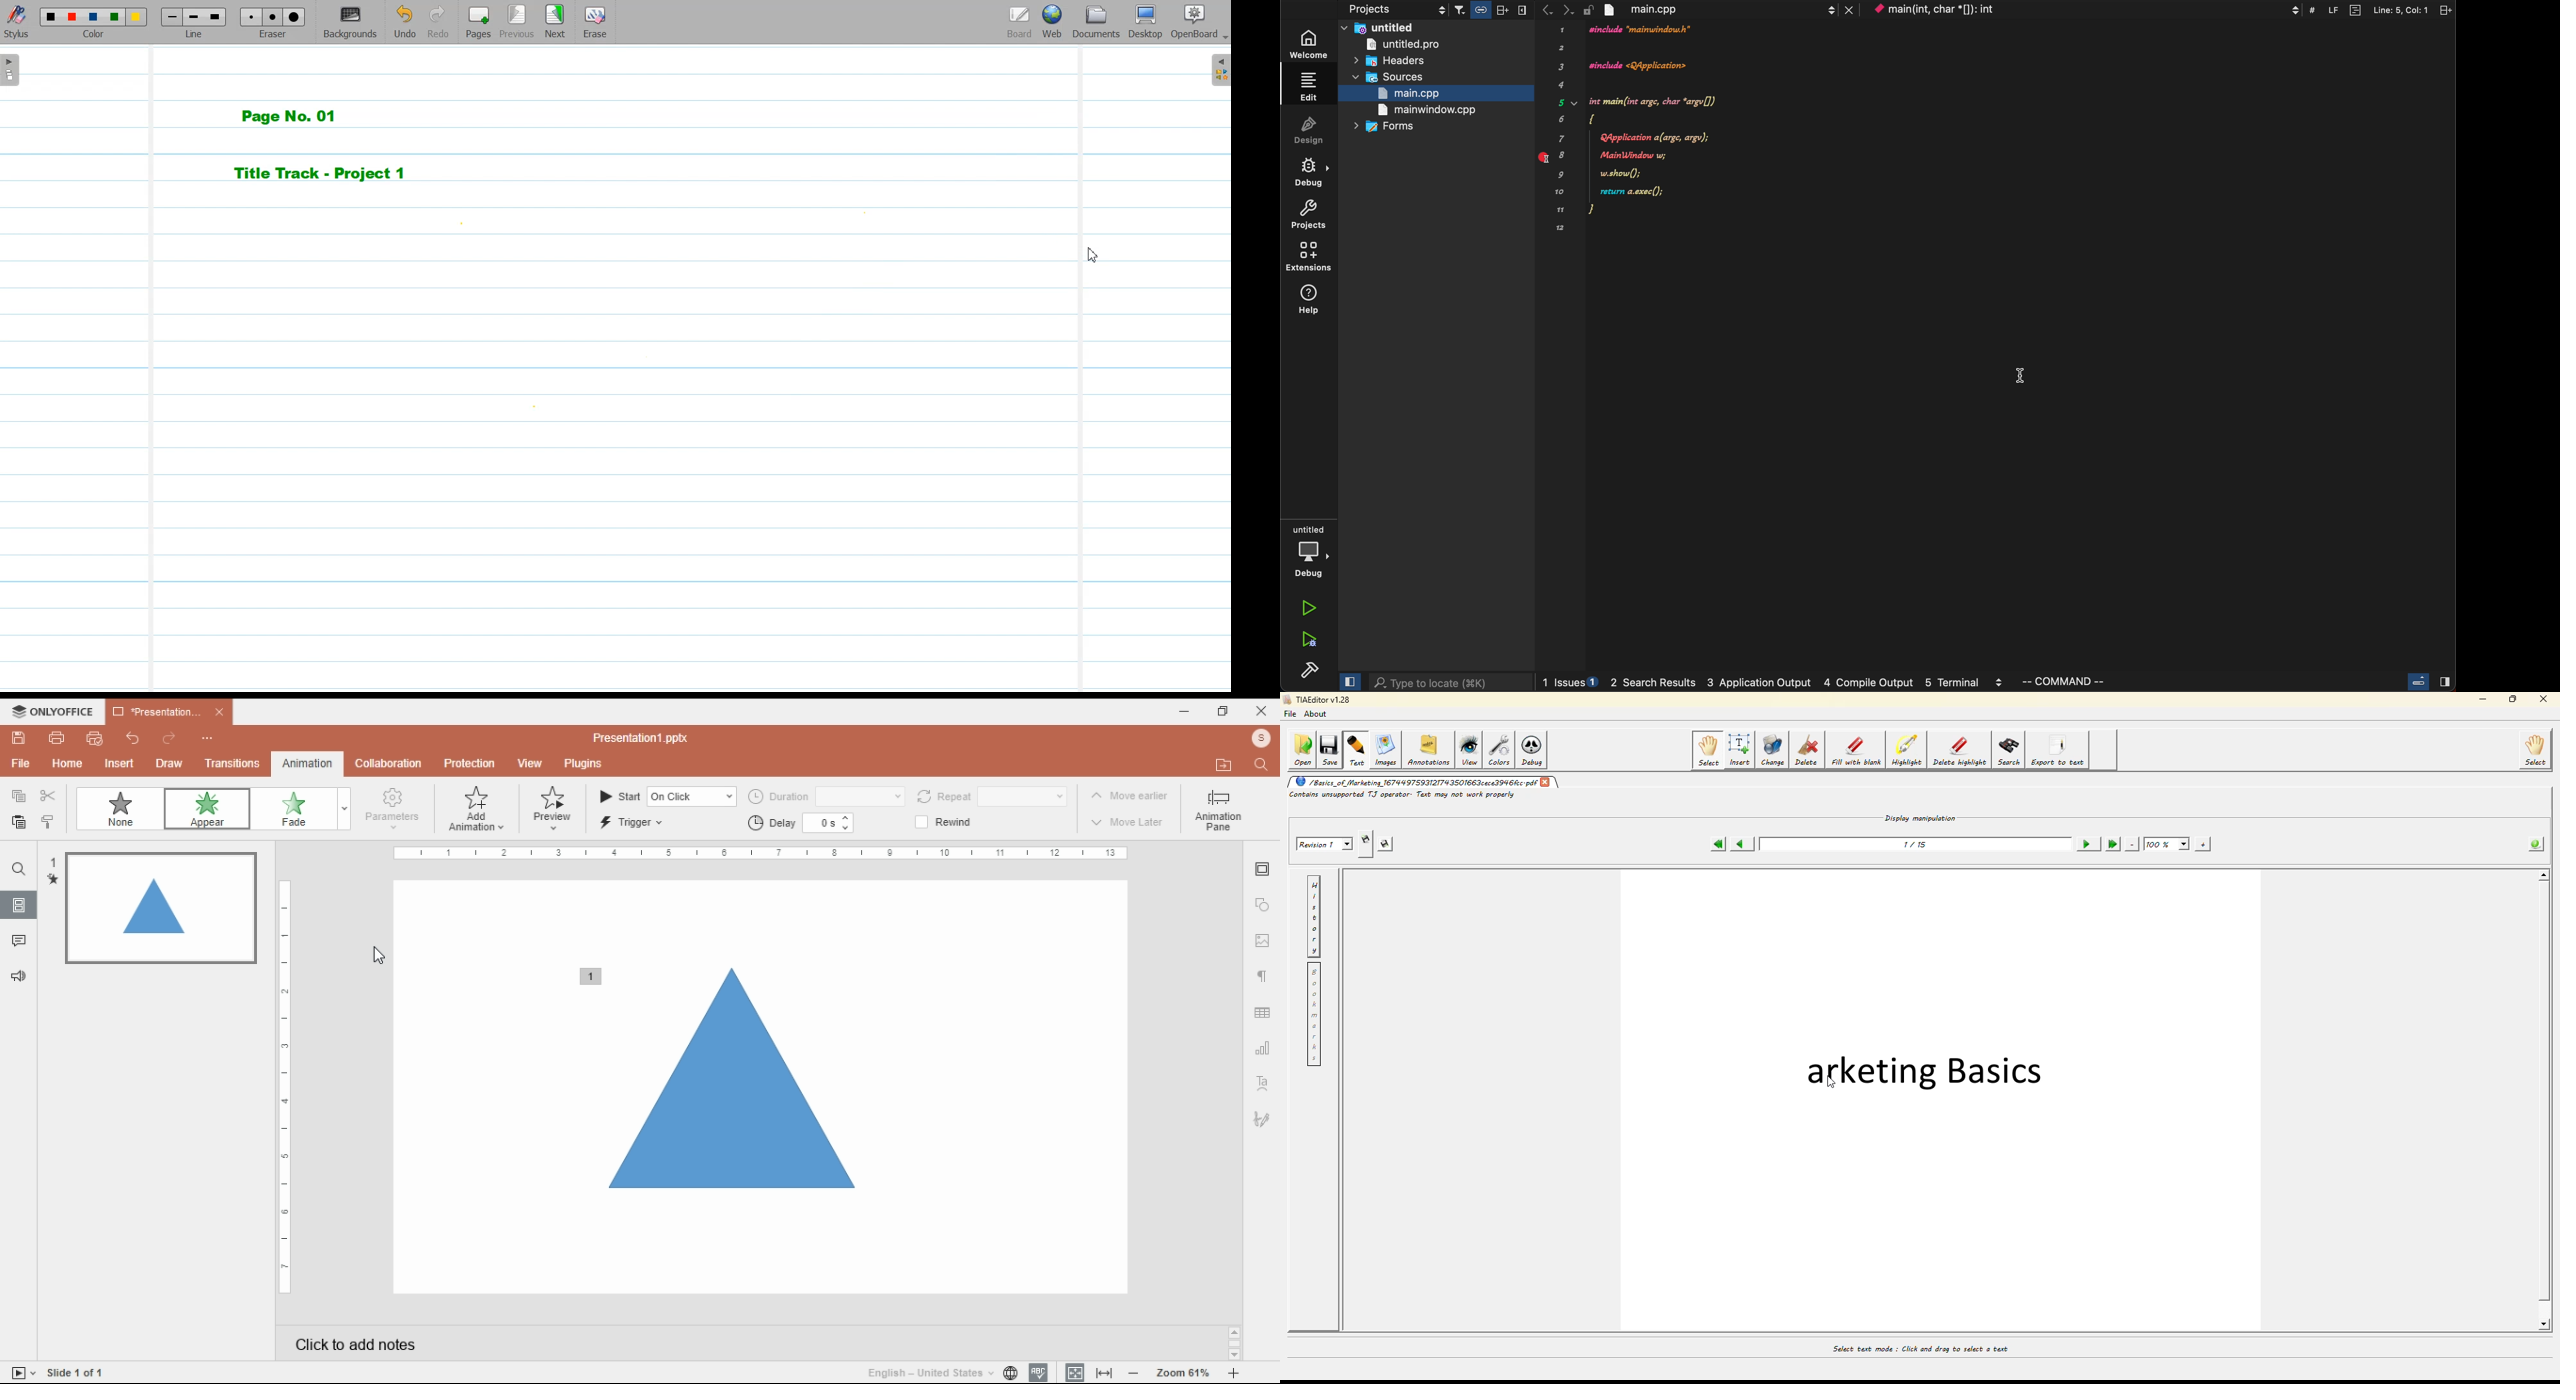 This screenshot has height=1400, width=2576. I want to click on find, so click(1260, 765).